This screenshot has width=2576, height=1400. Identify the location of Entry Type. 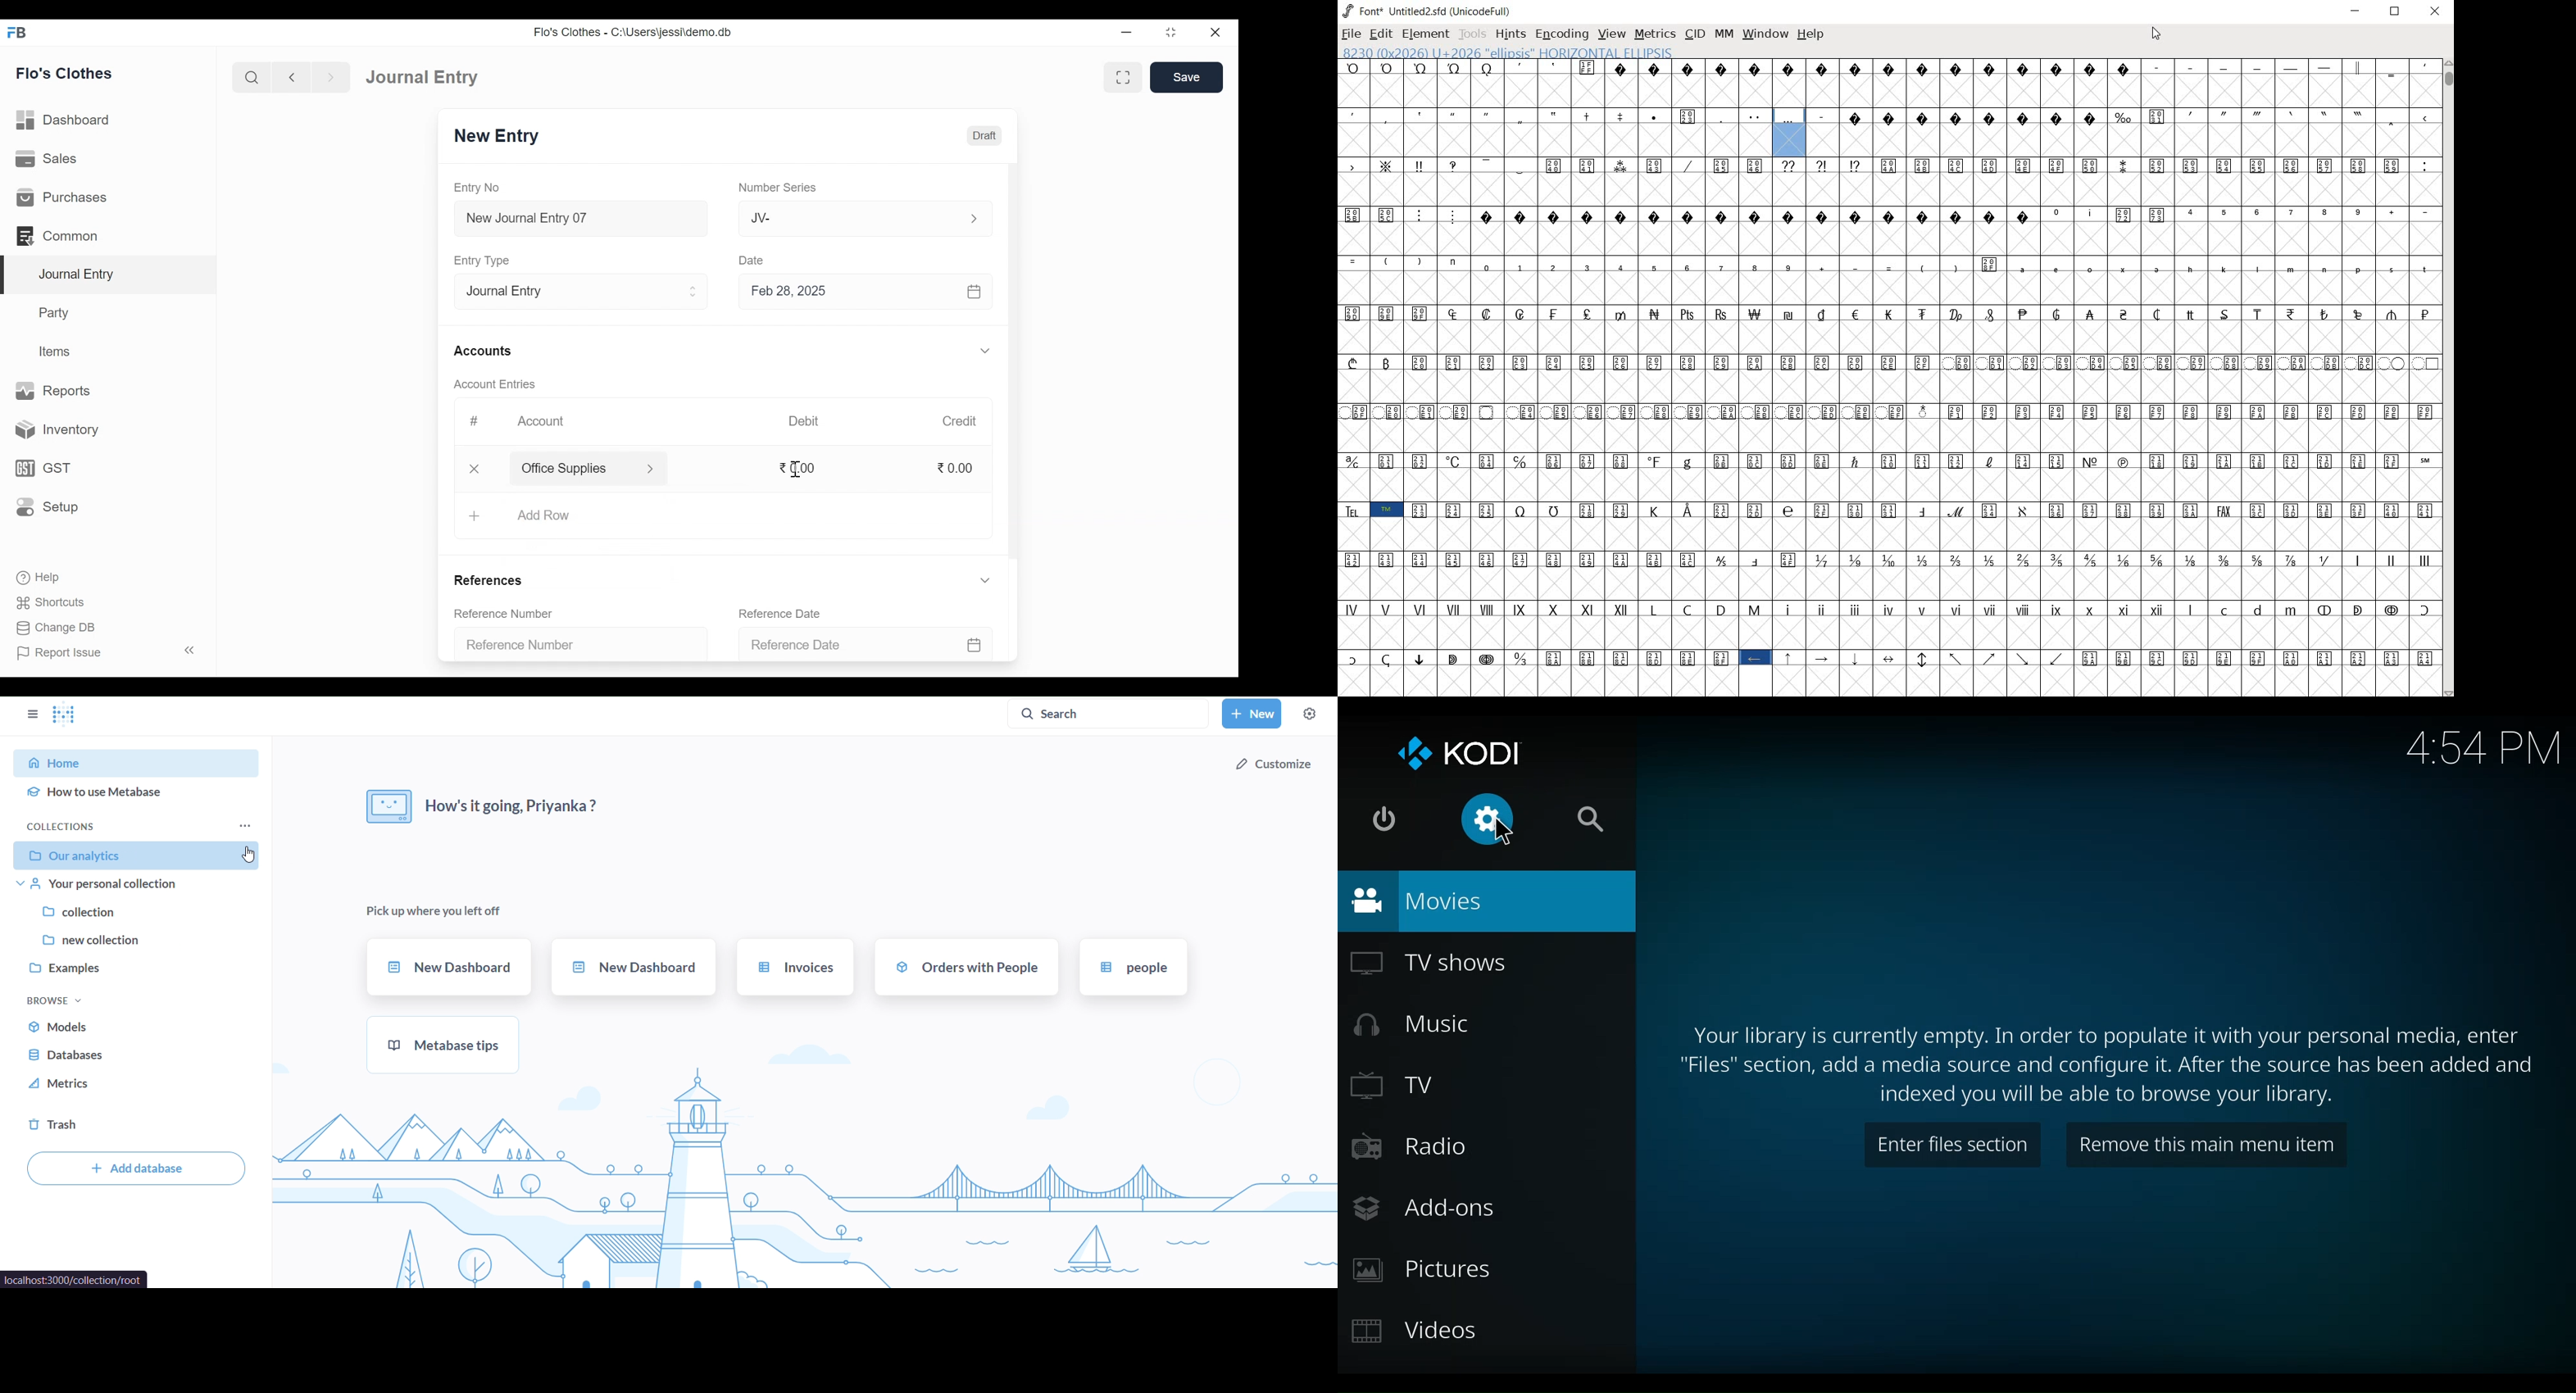
(485, 261).